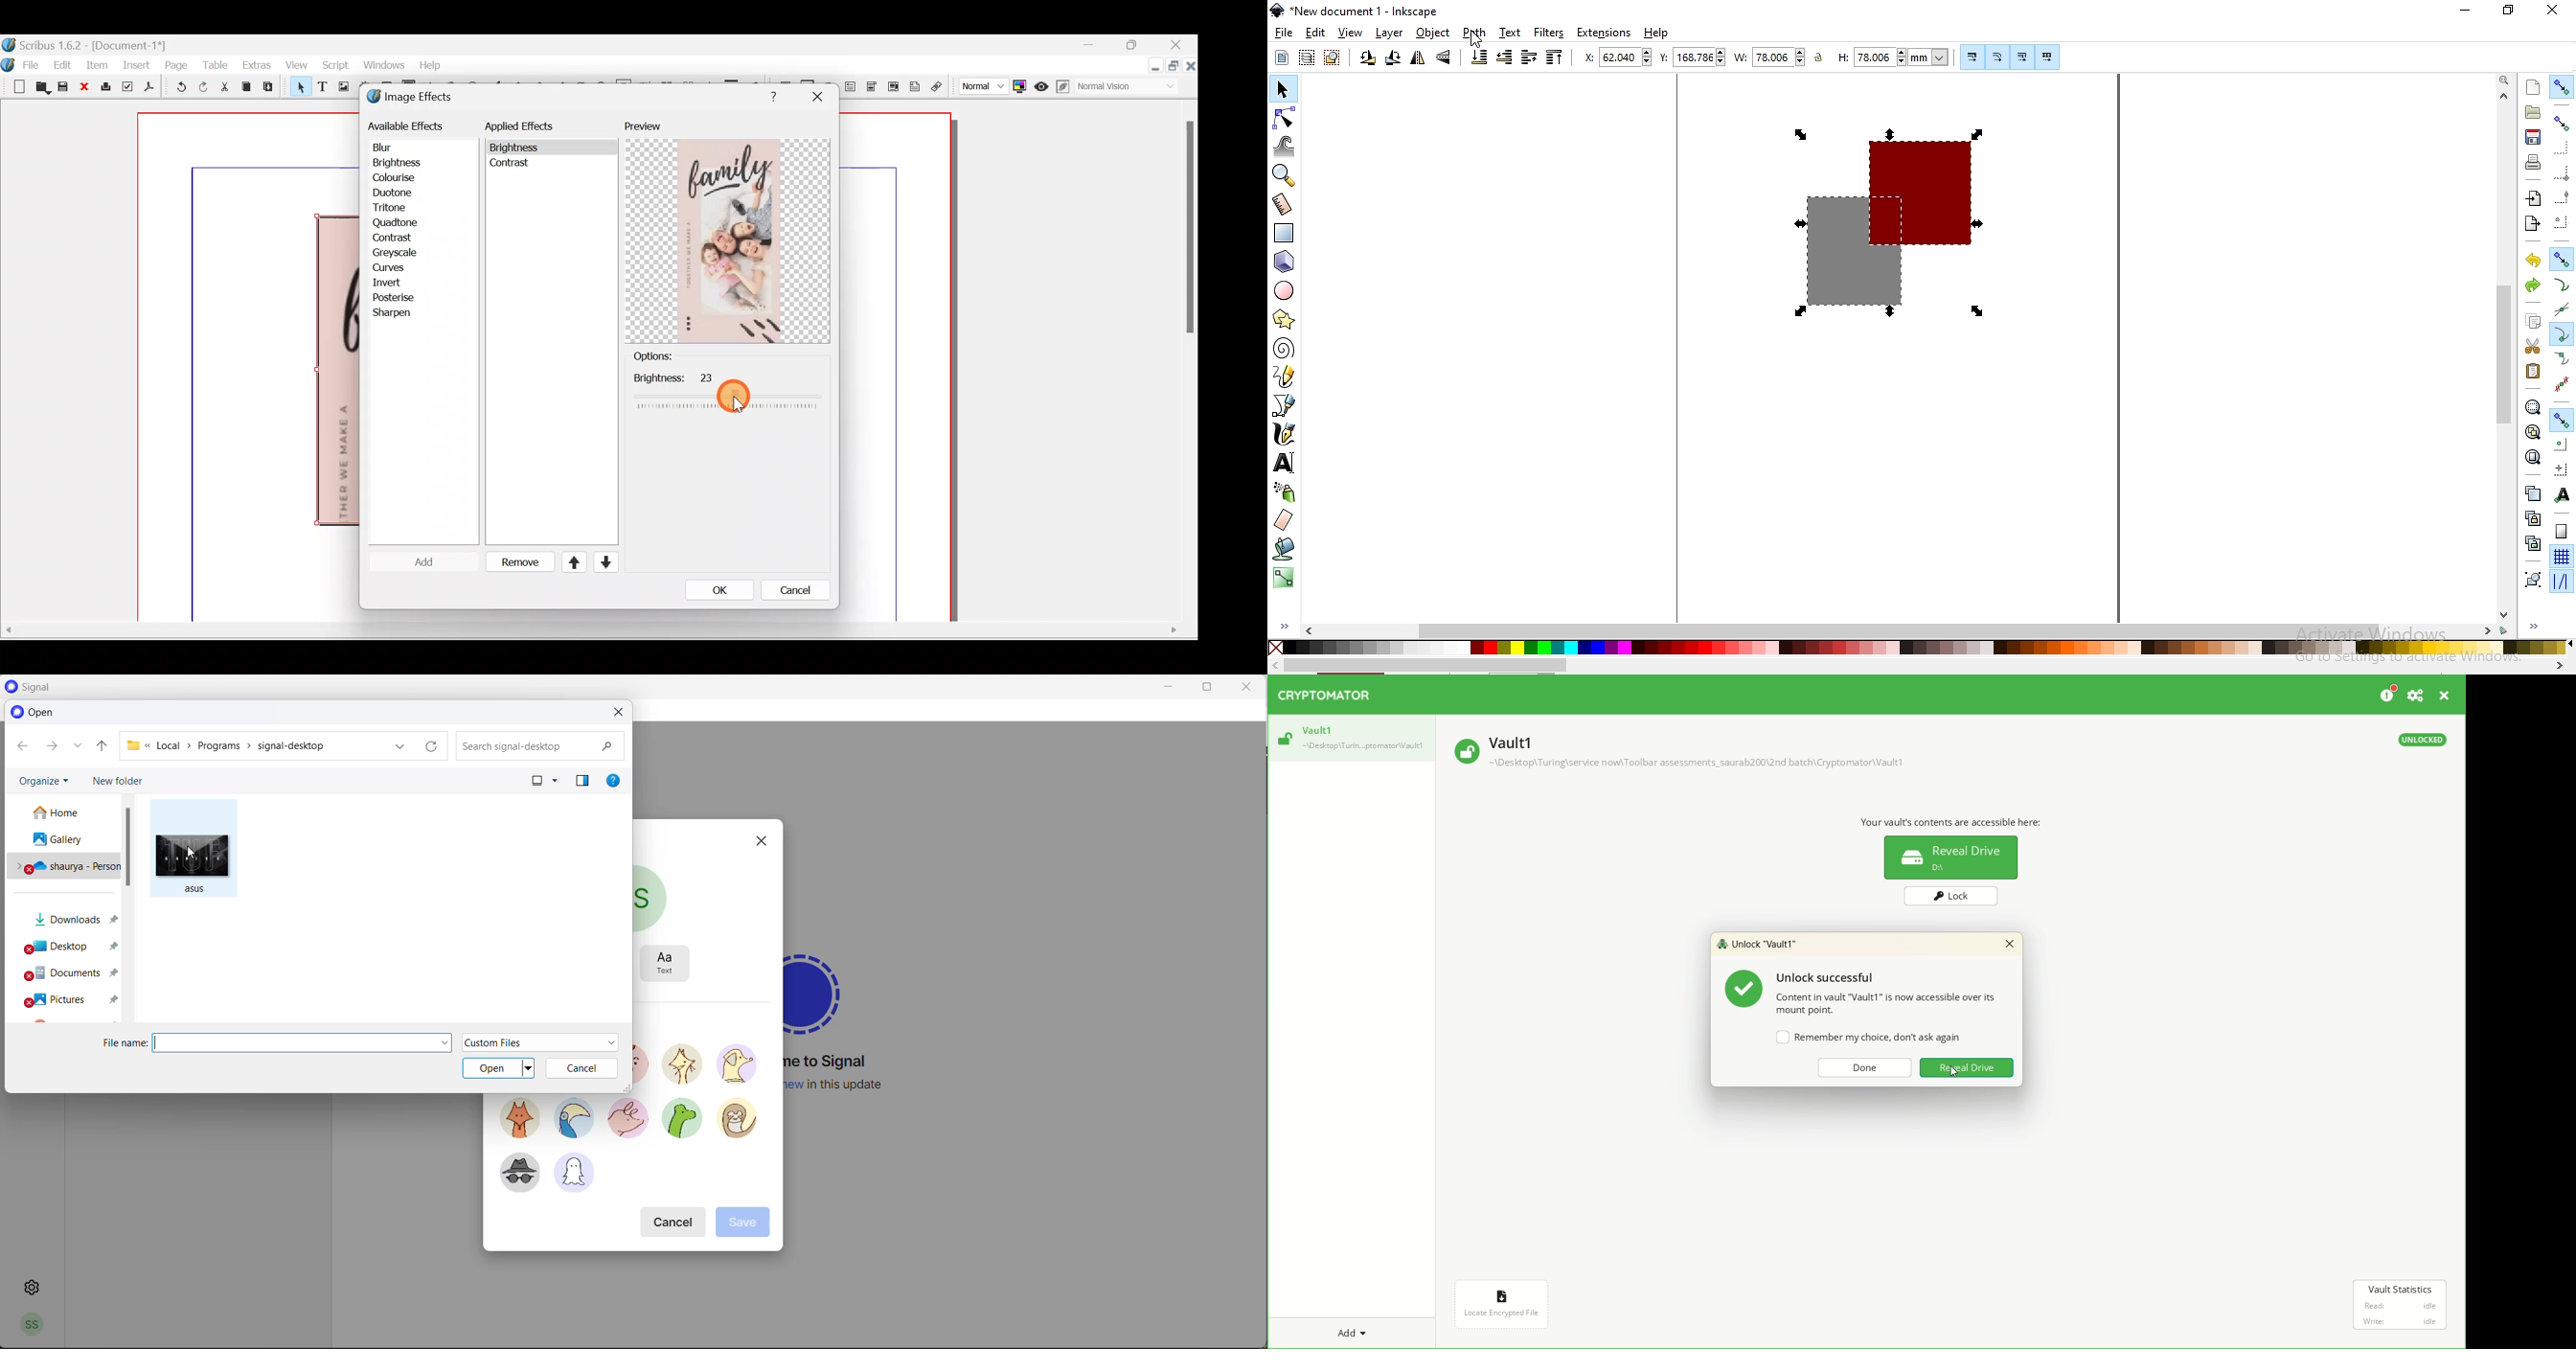 The height and width of the screenshot is (1372, 2576). Describe the element at coordinates (557, 781) in the screenshot. I see `change your view options` at that location.